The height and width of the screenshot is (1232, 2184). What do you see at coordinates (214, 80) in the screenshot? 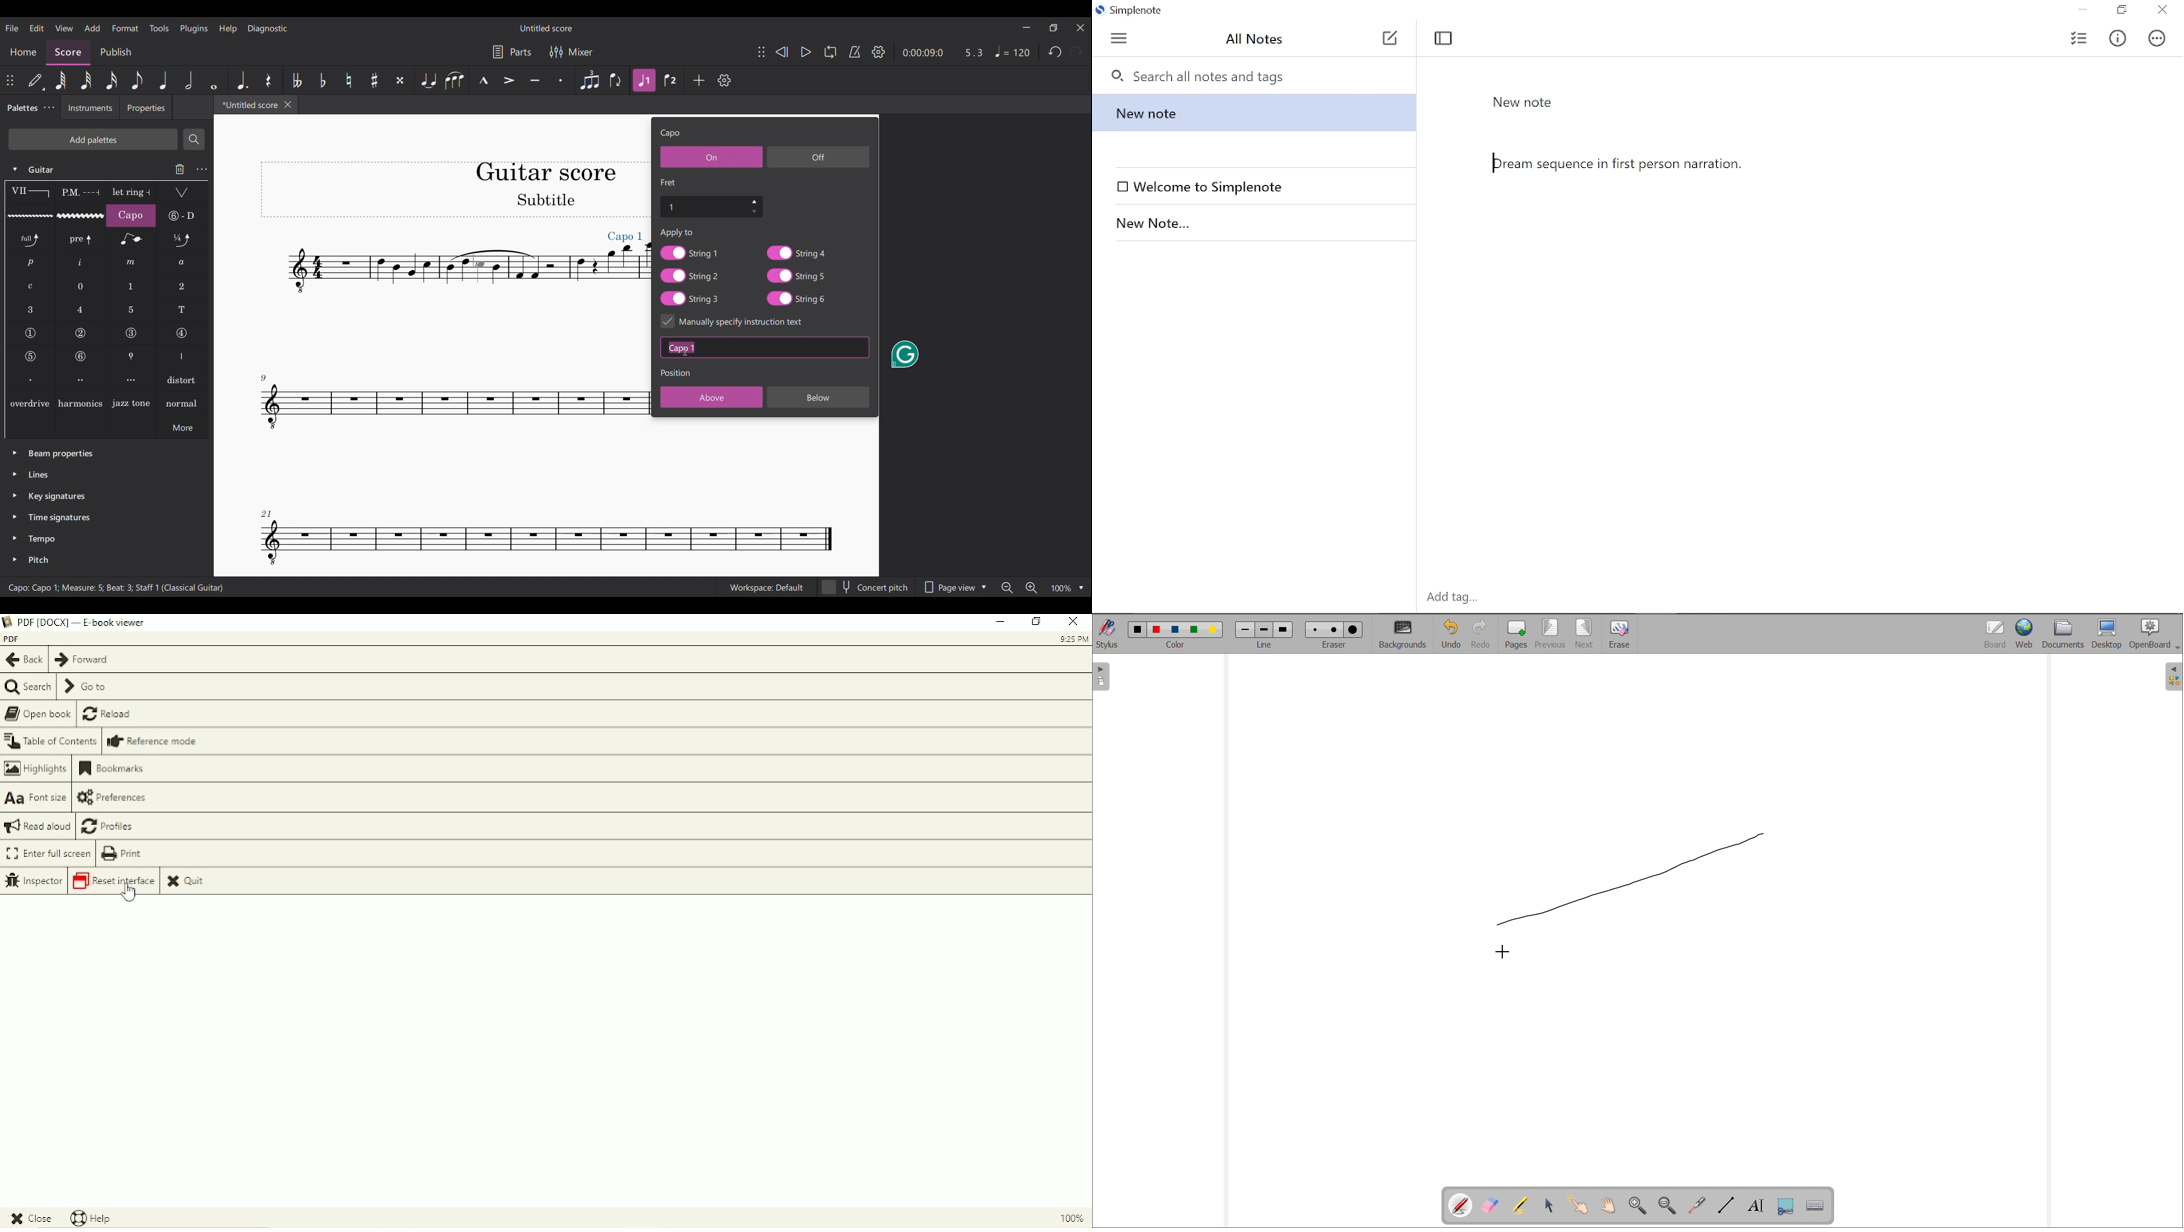
I see `Whole note` at bounding box center [214, 80].